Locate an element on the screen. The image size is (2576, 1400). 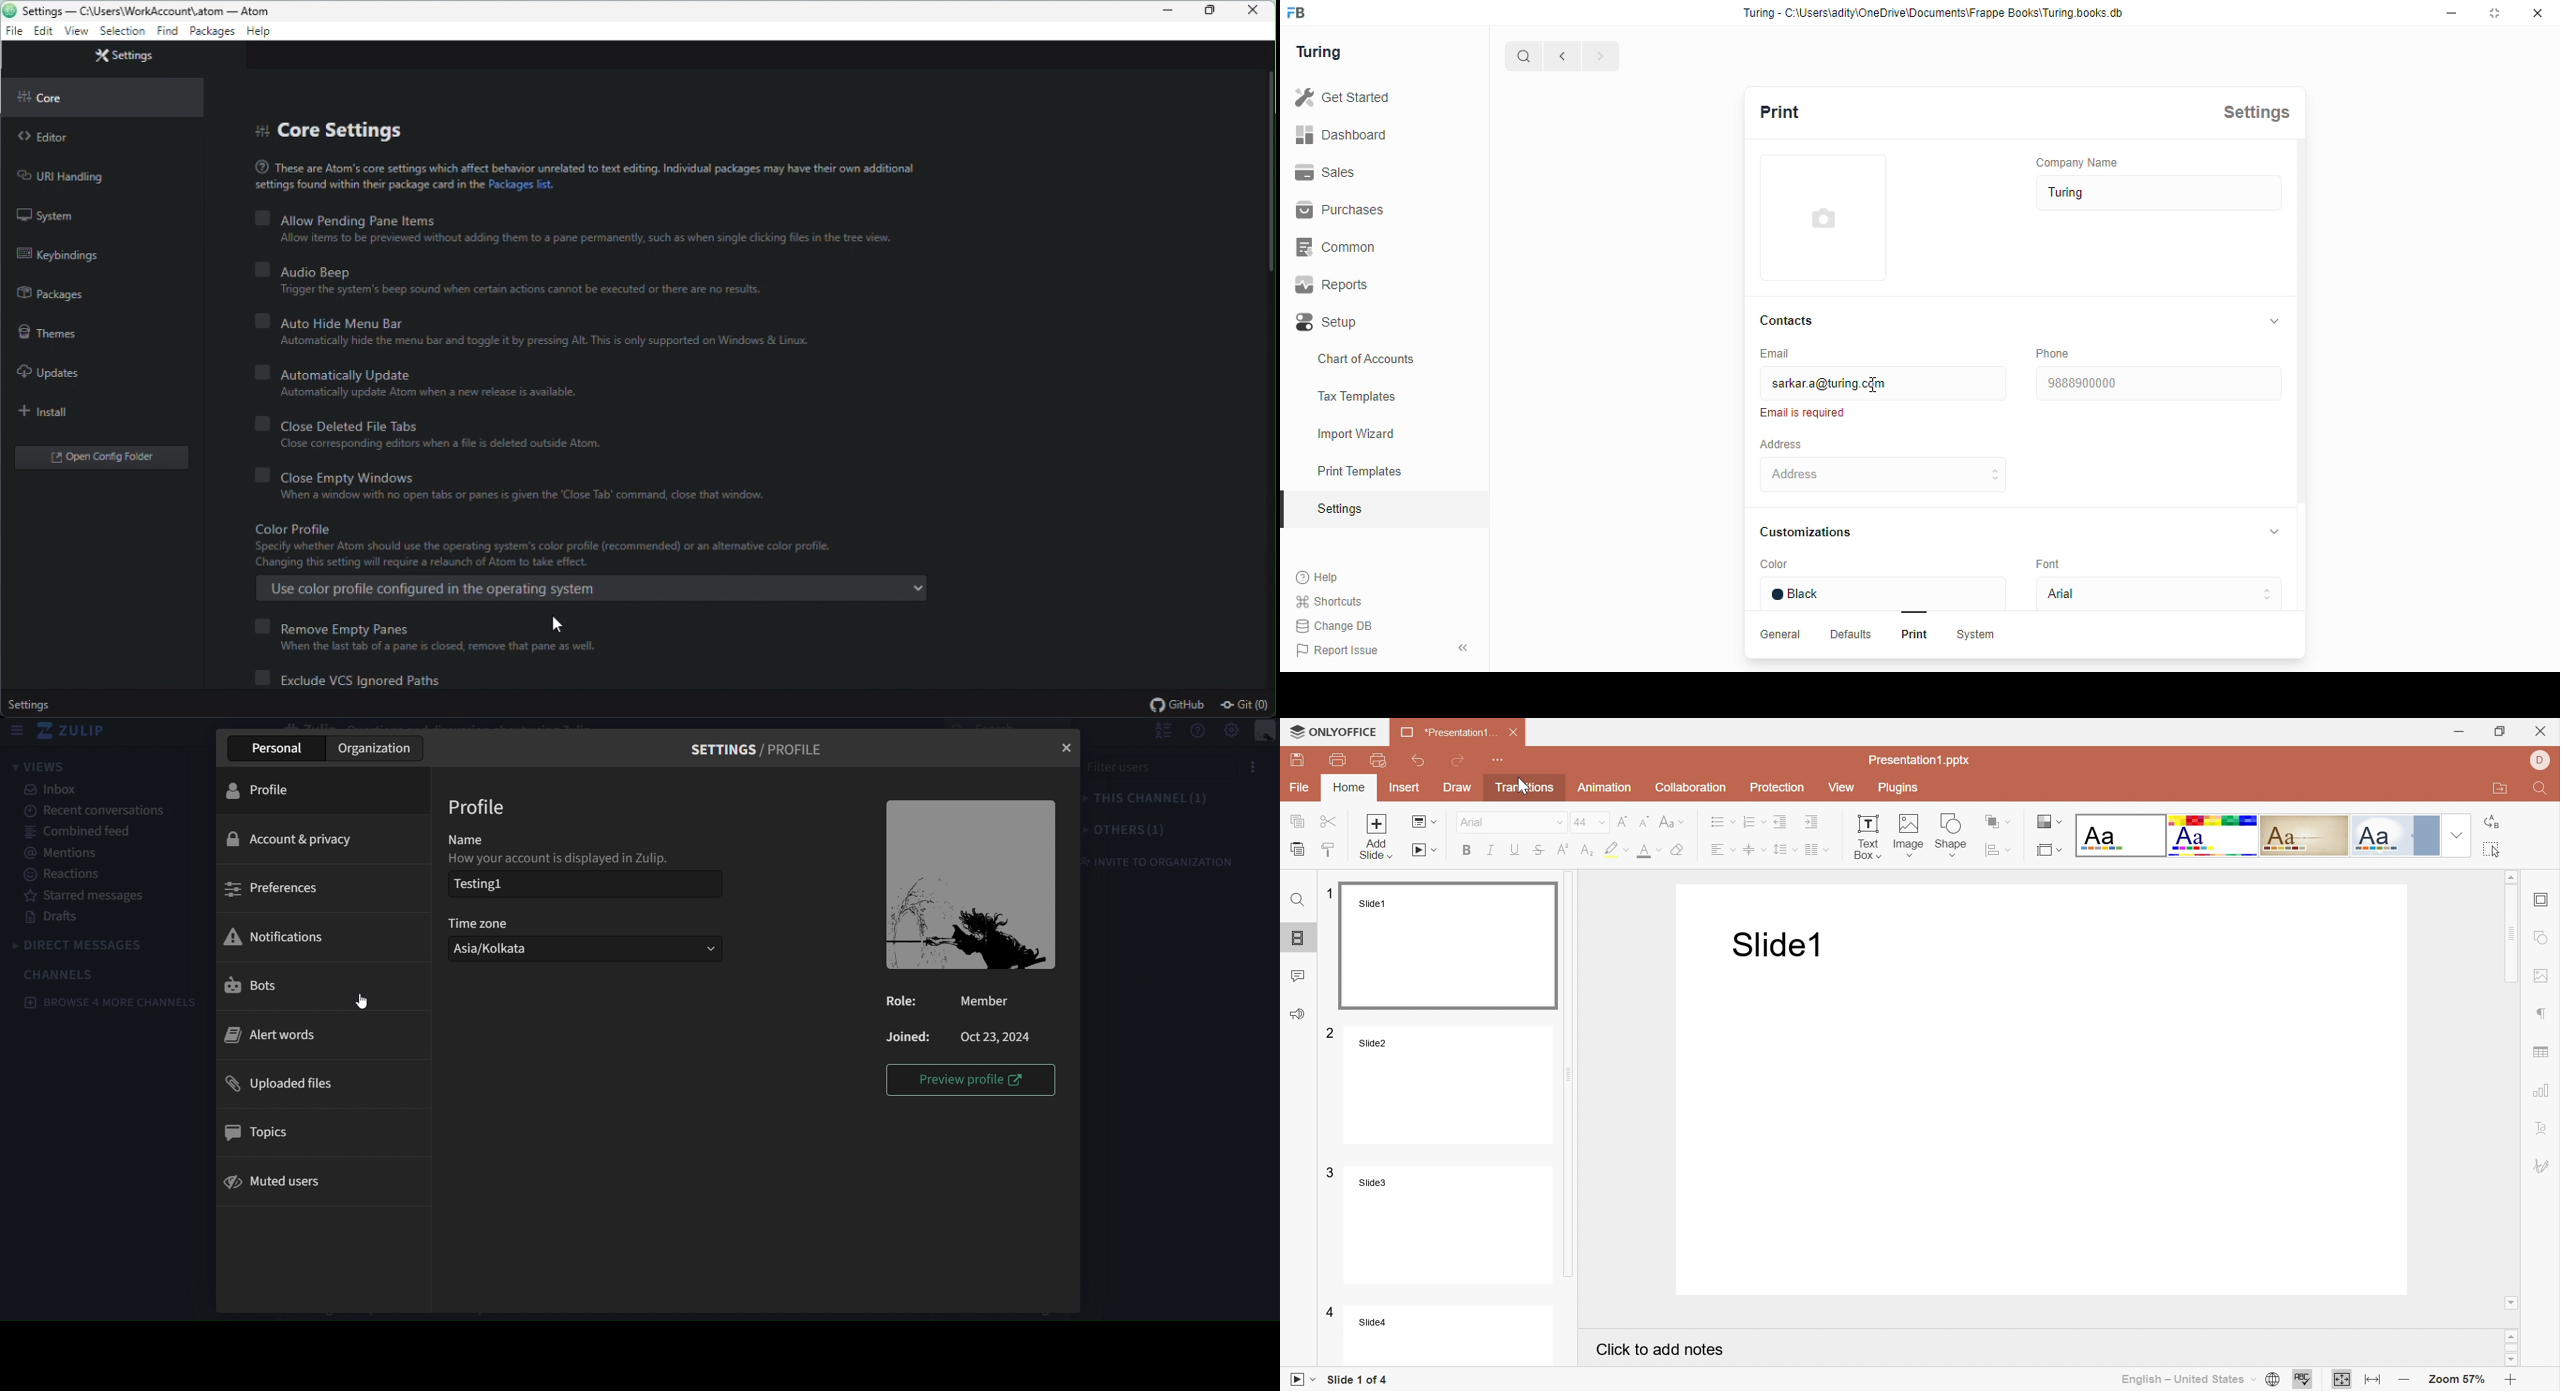
Shortcuts is located at coordinates (1333, 602).